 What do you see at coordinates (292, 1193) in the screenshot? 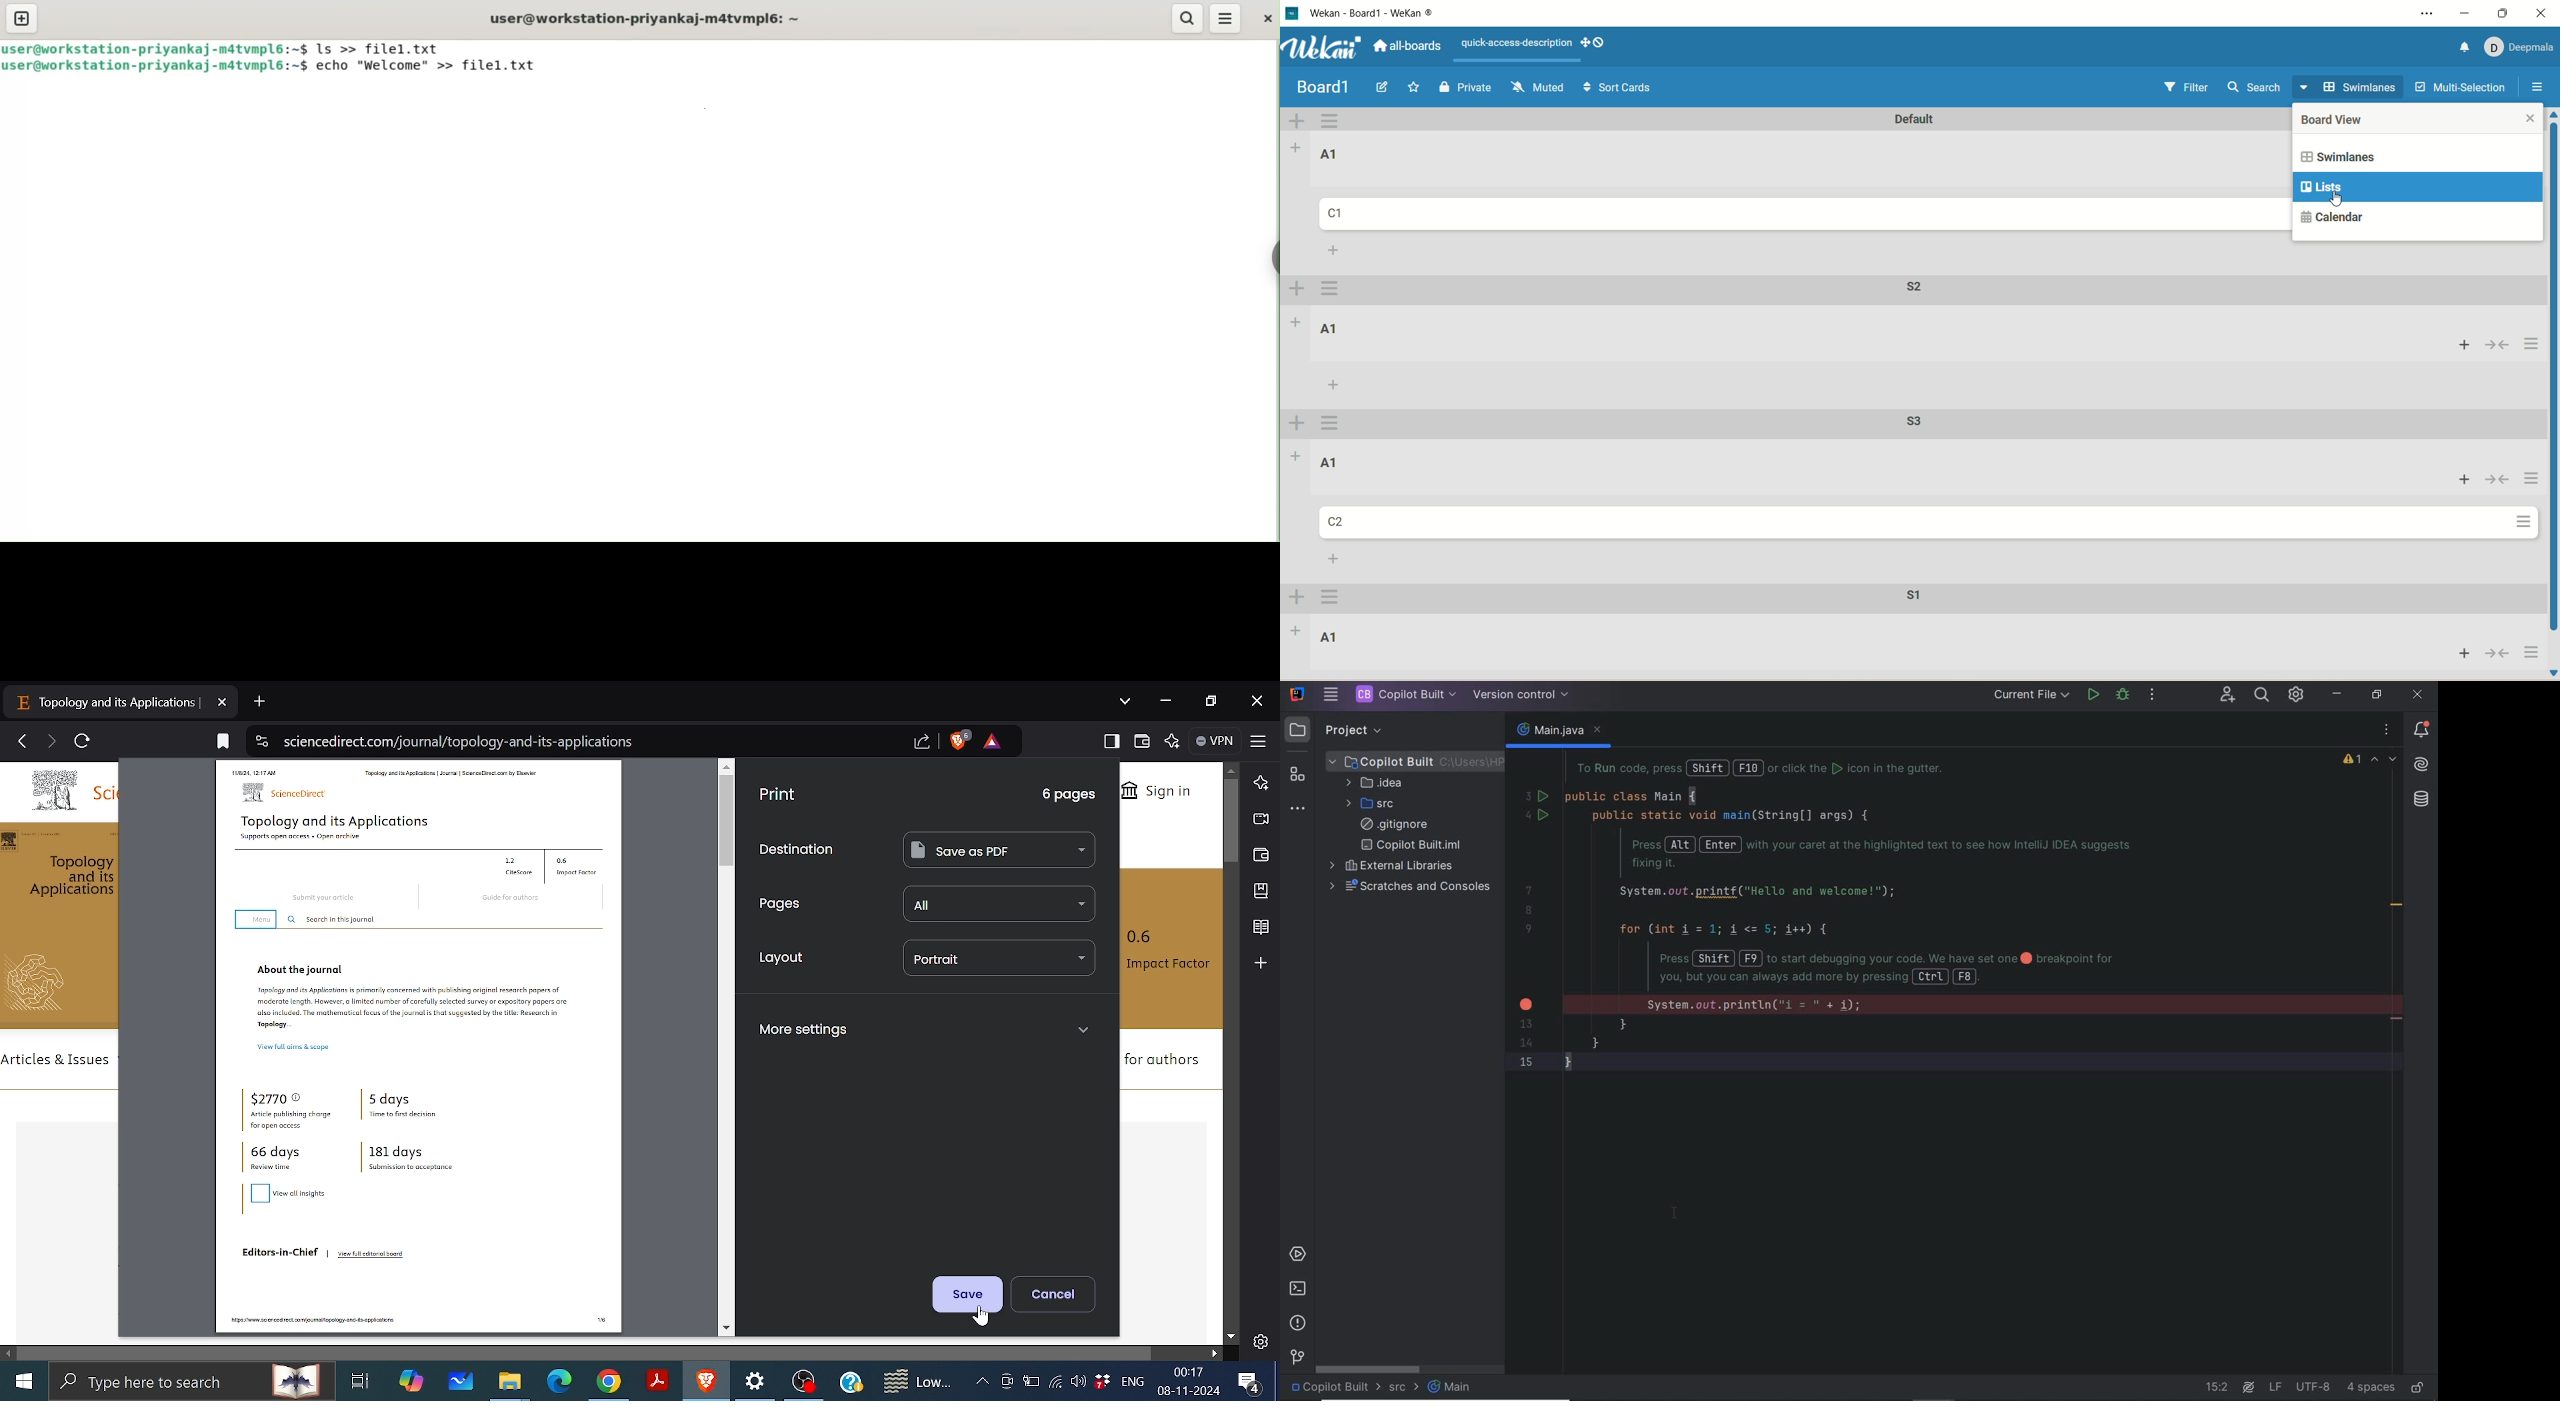
I see `view all insights` at bounding box center [292, 1193].